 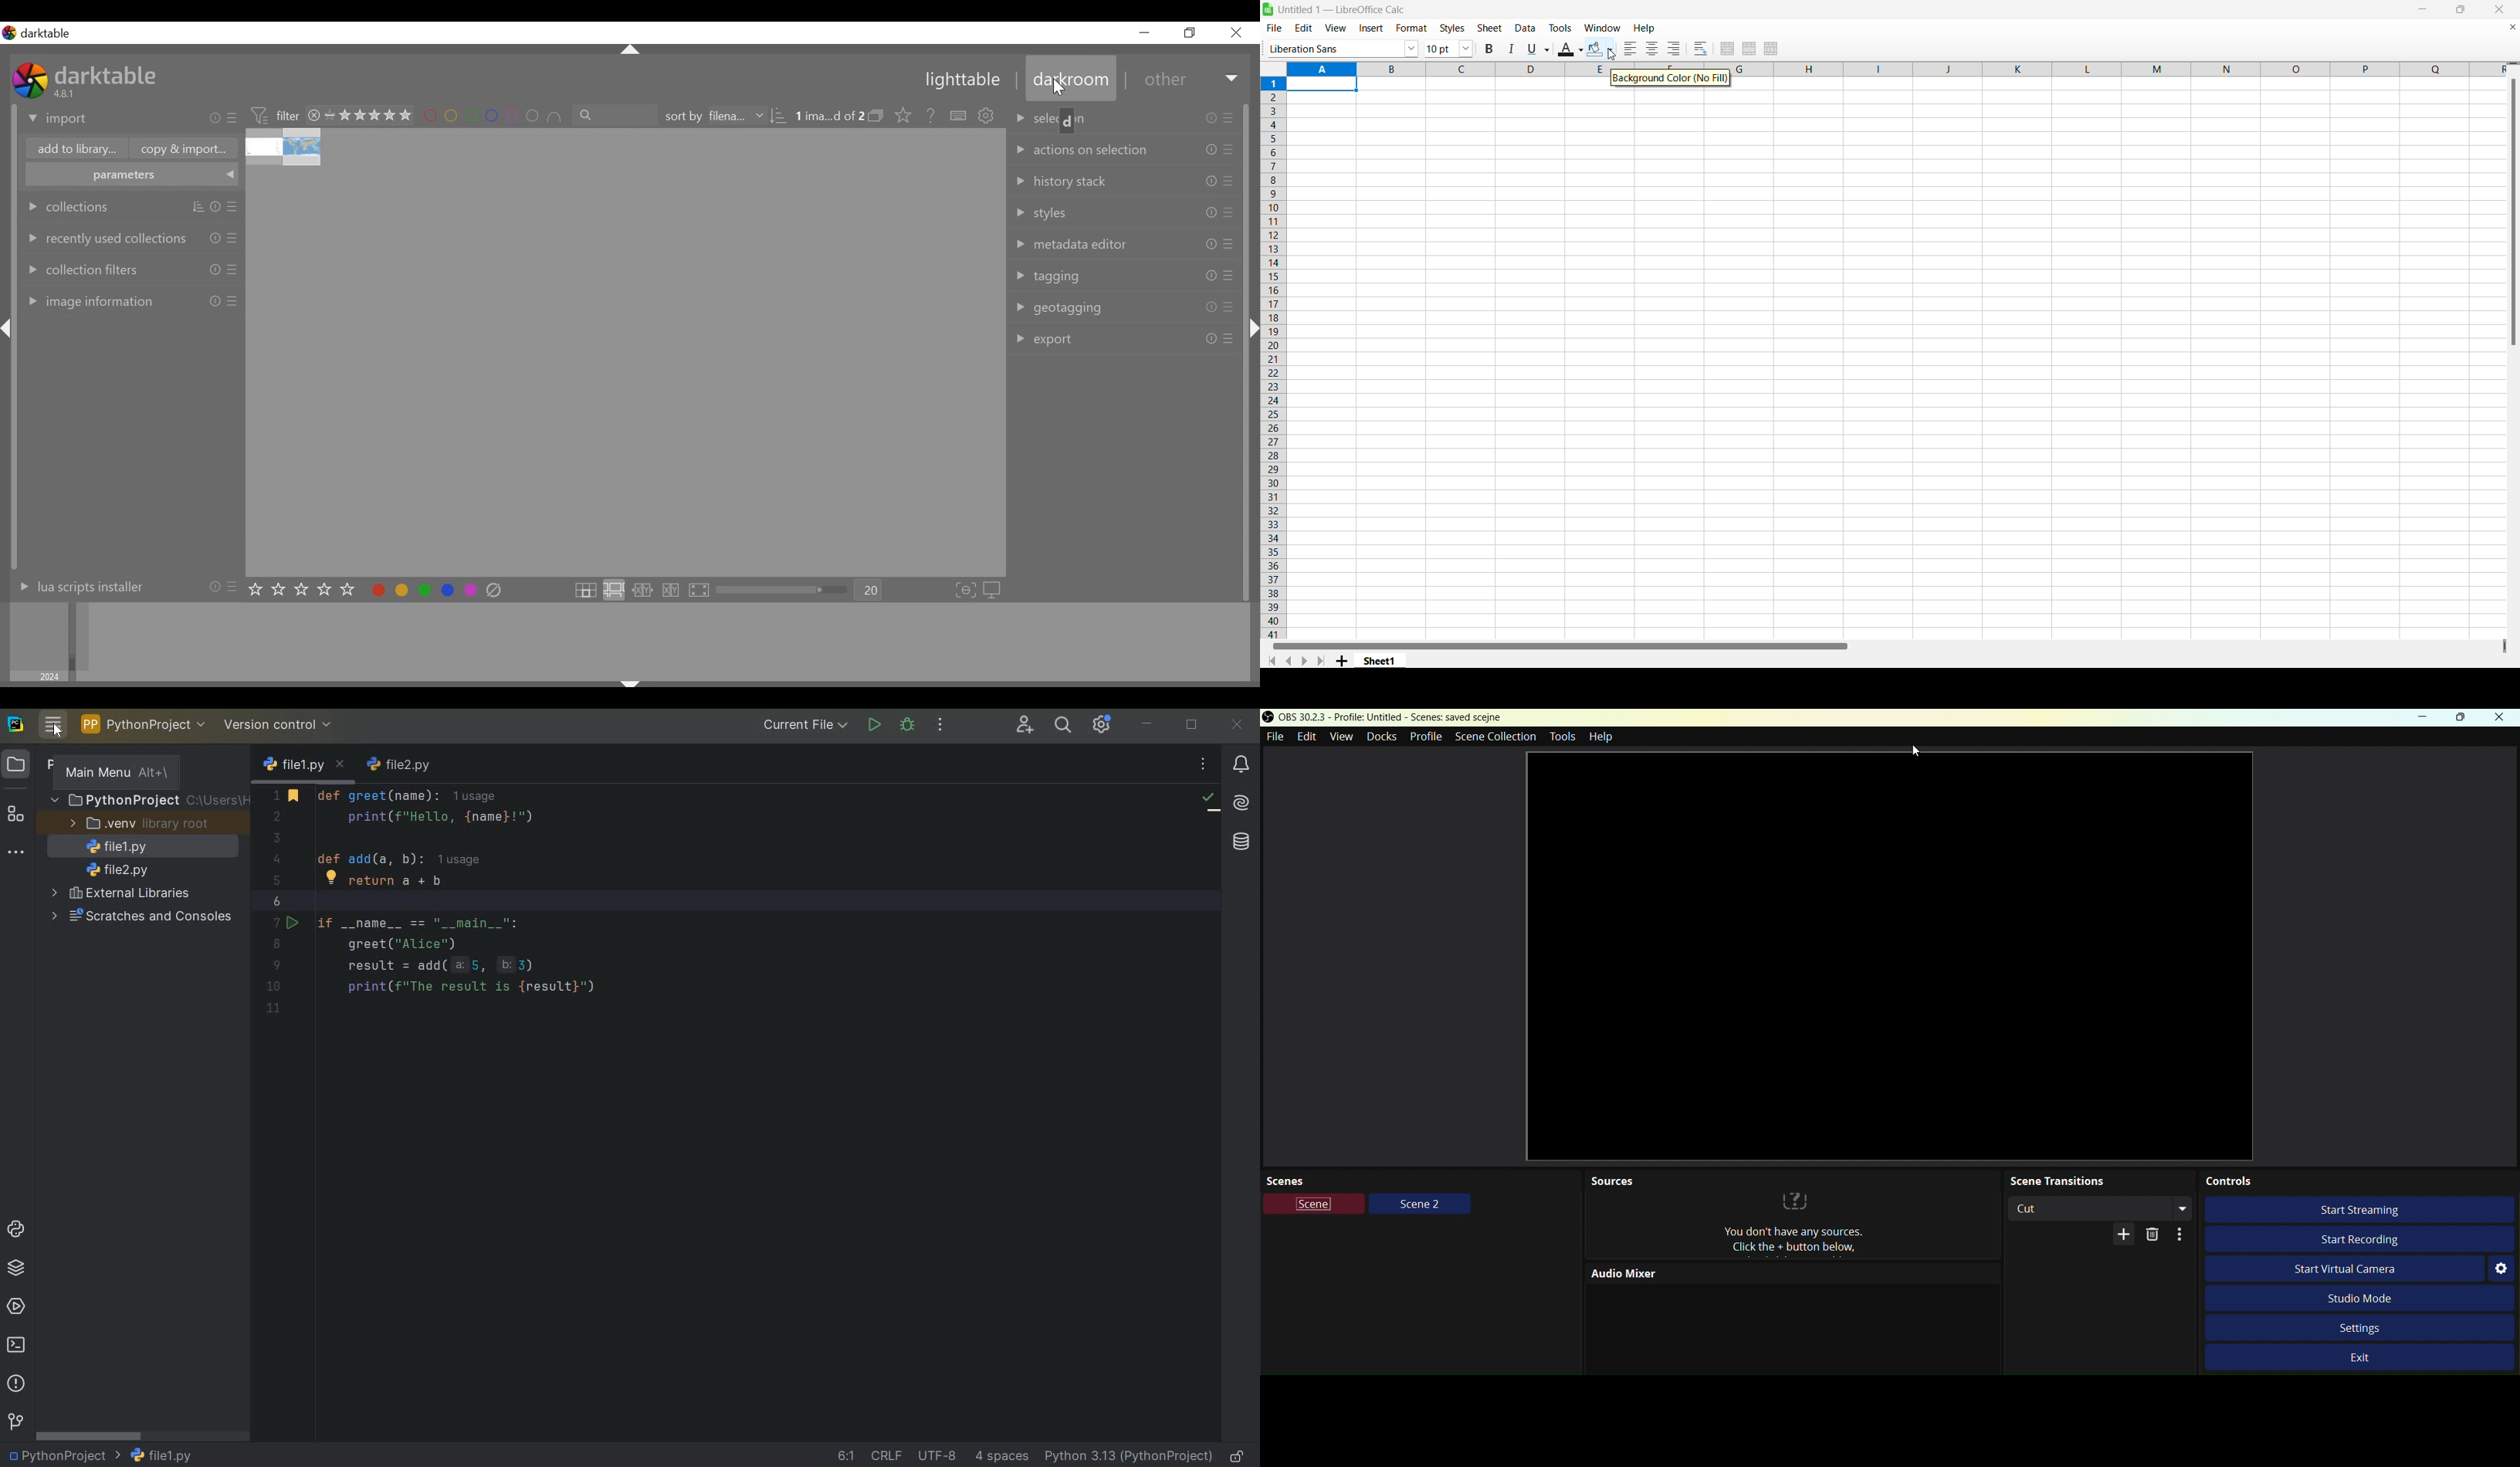 I want to click on Sources, so click(x=1610, y=1182).